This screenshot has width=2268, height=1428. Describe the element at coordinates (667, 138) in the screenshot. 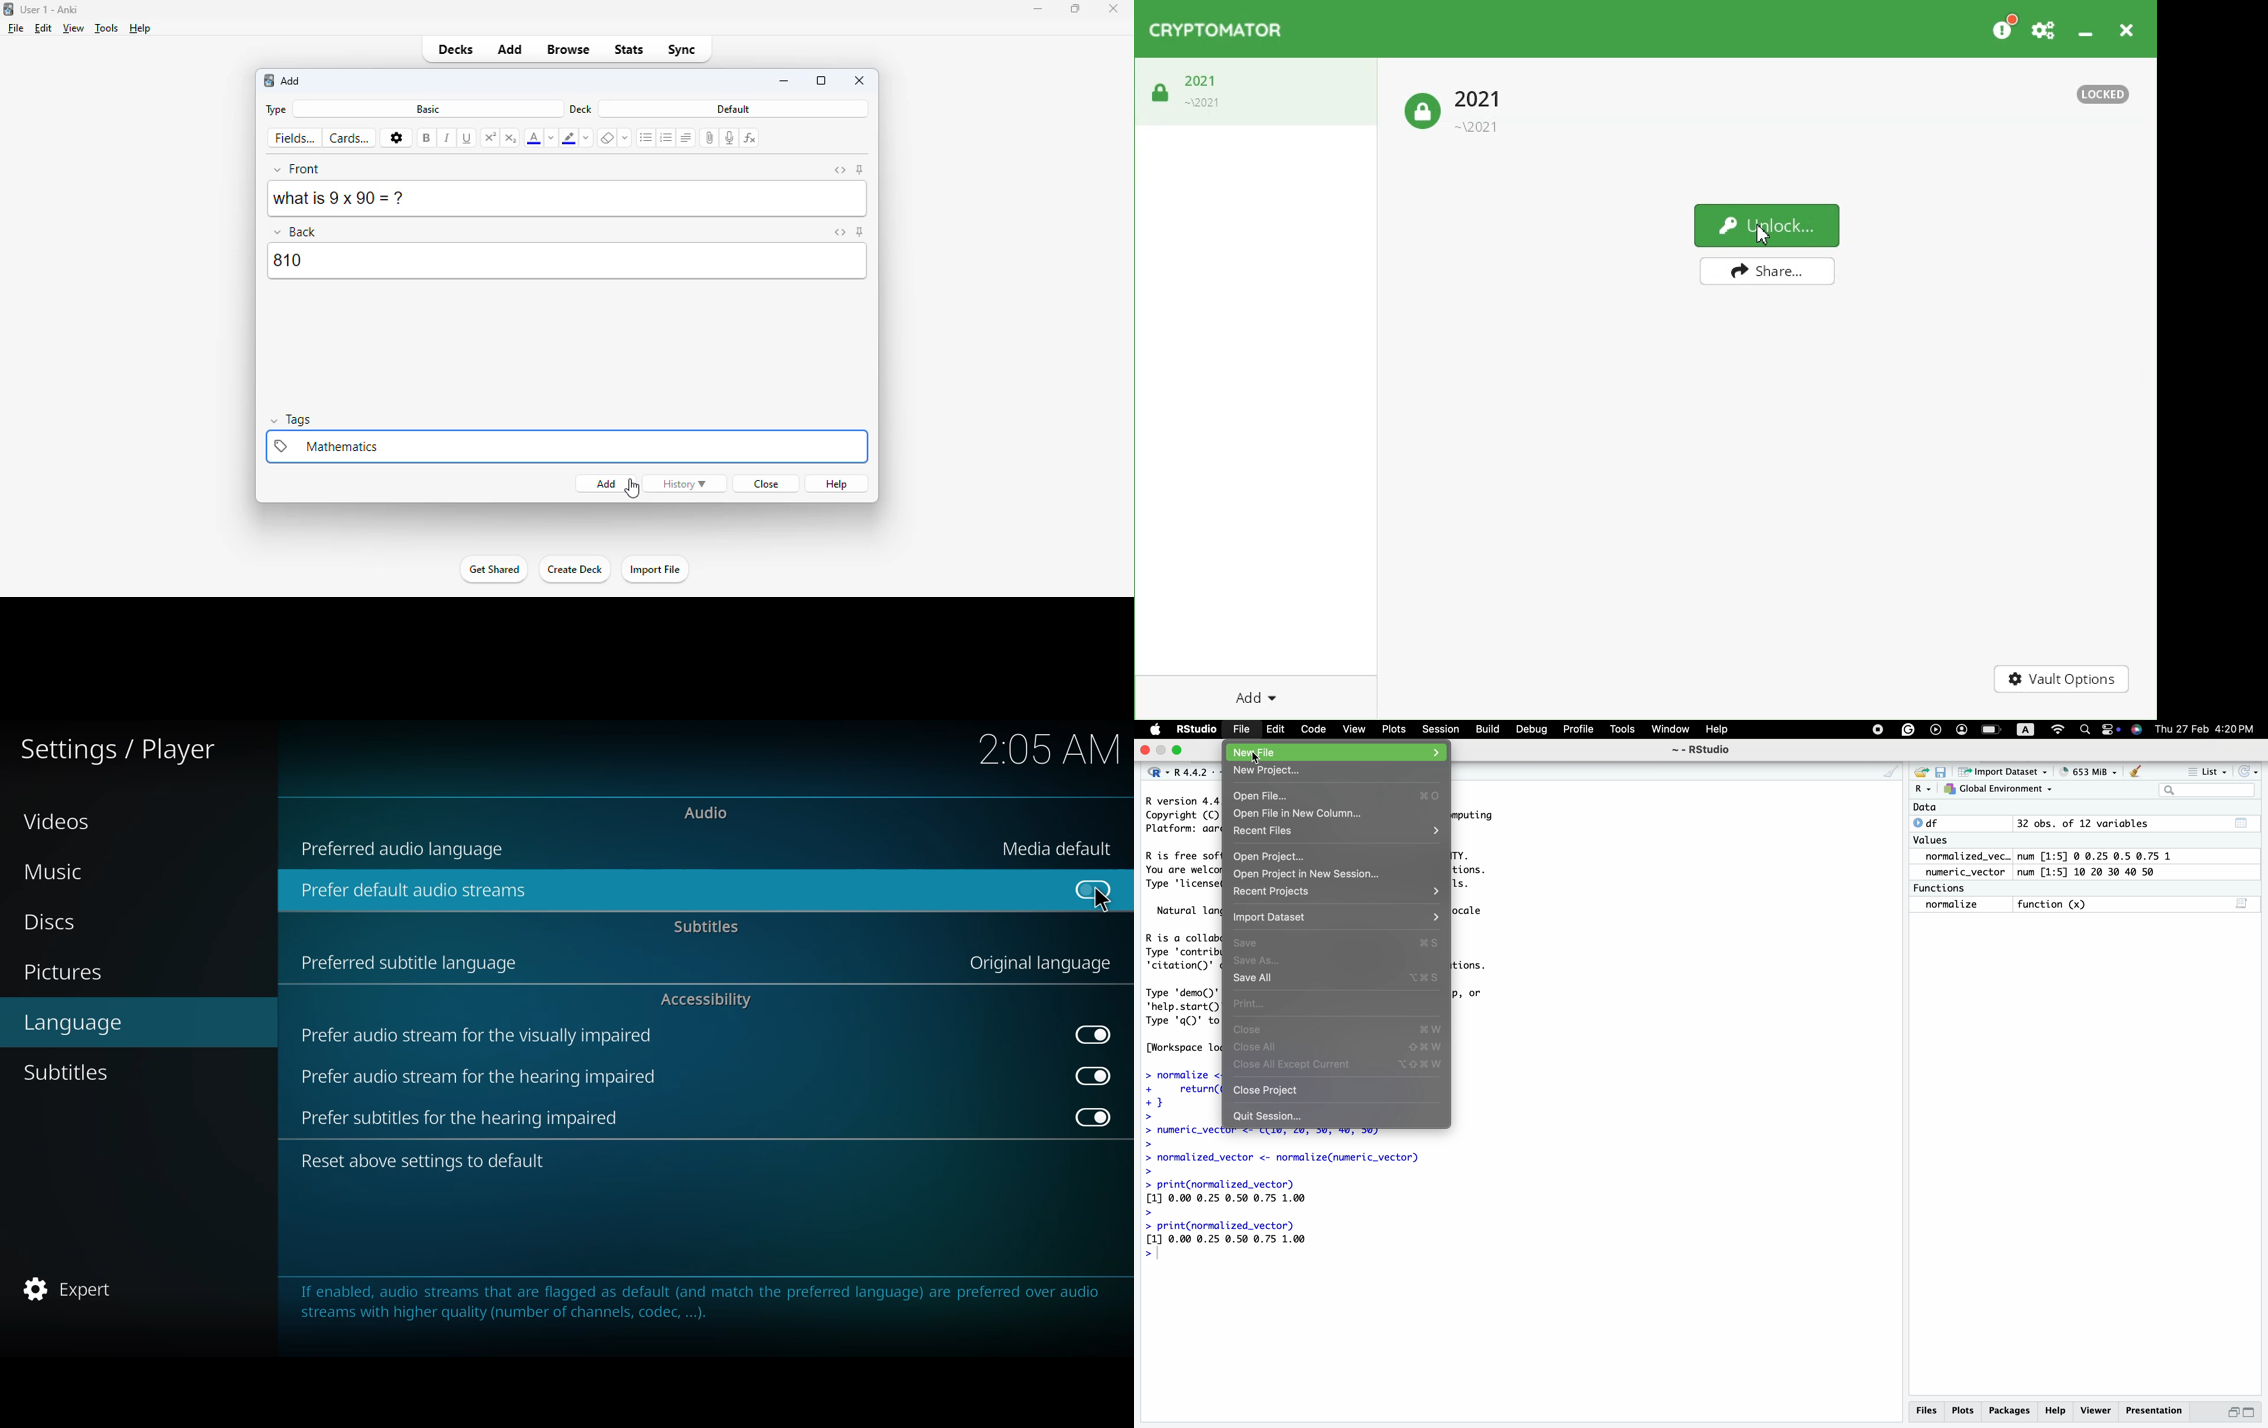

I see `ordered list` at that location.